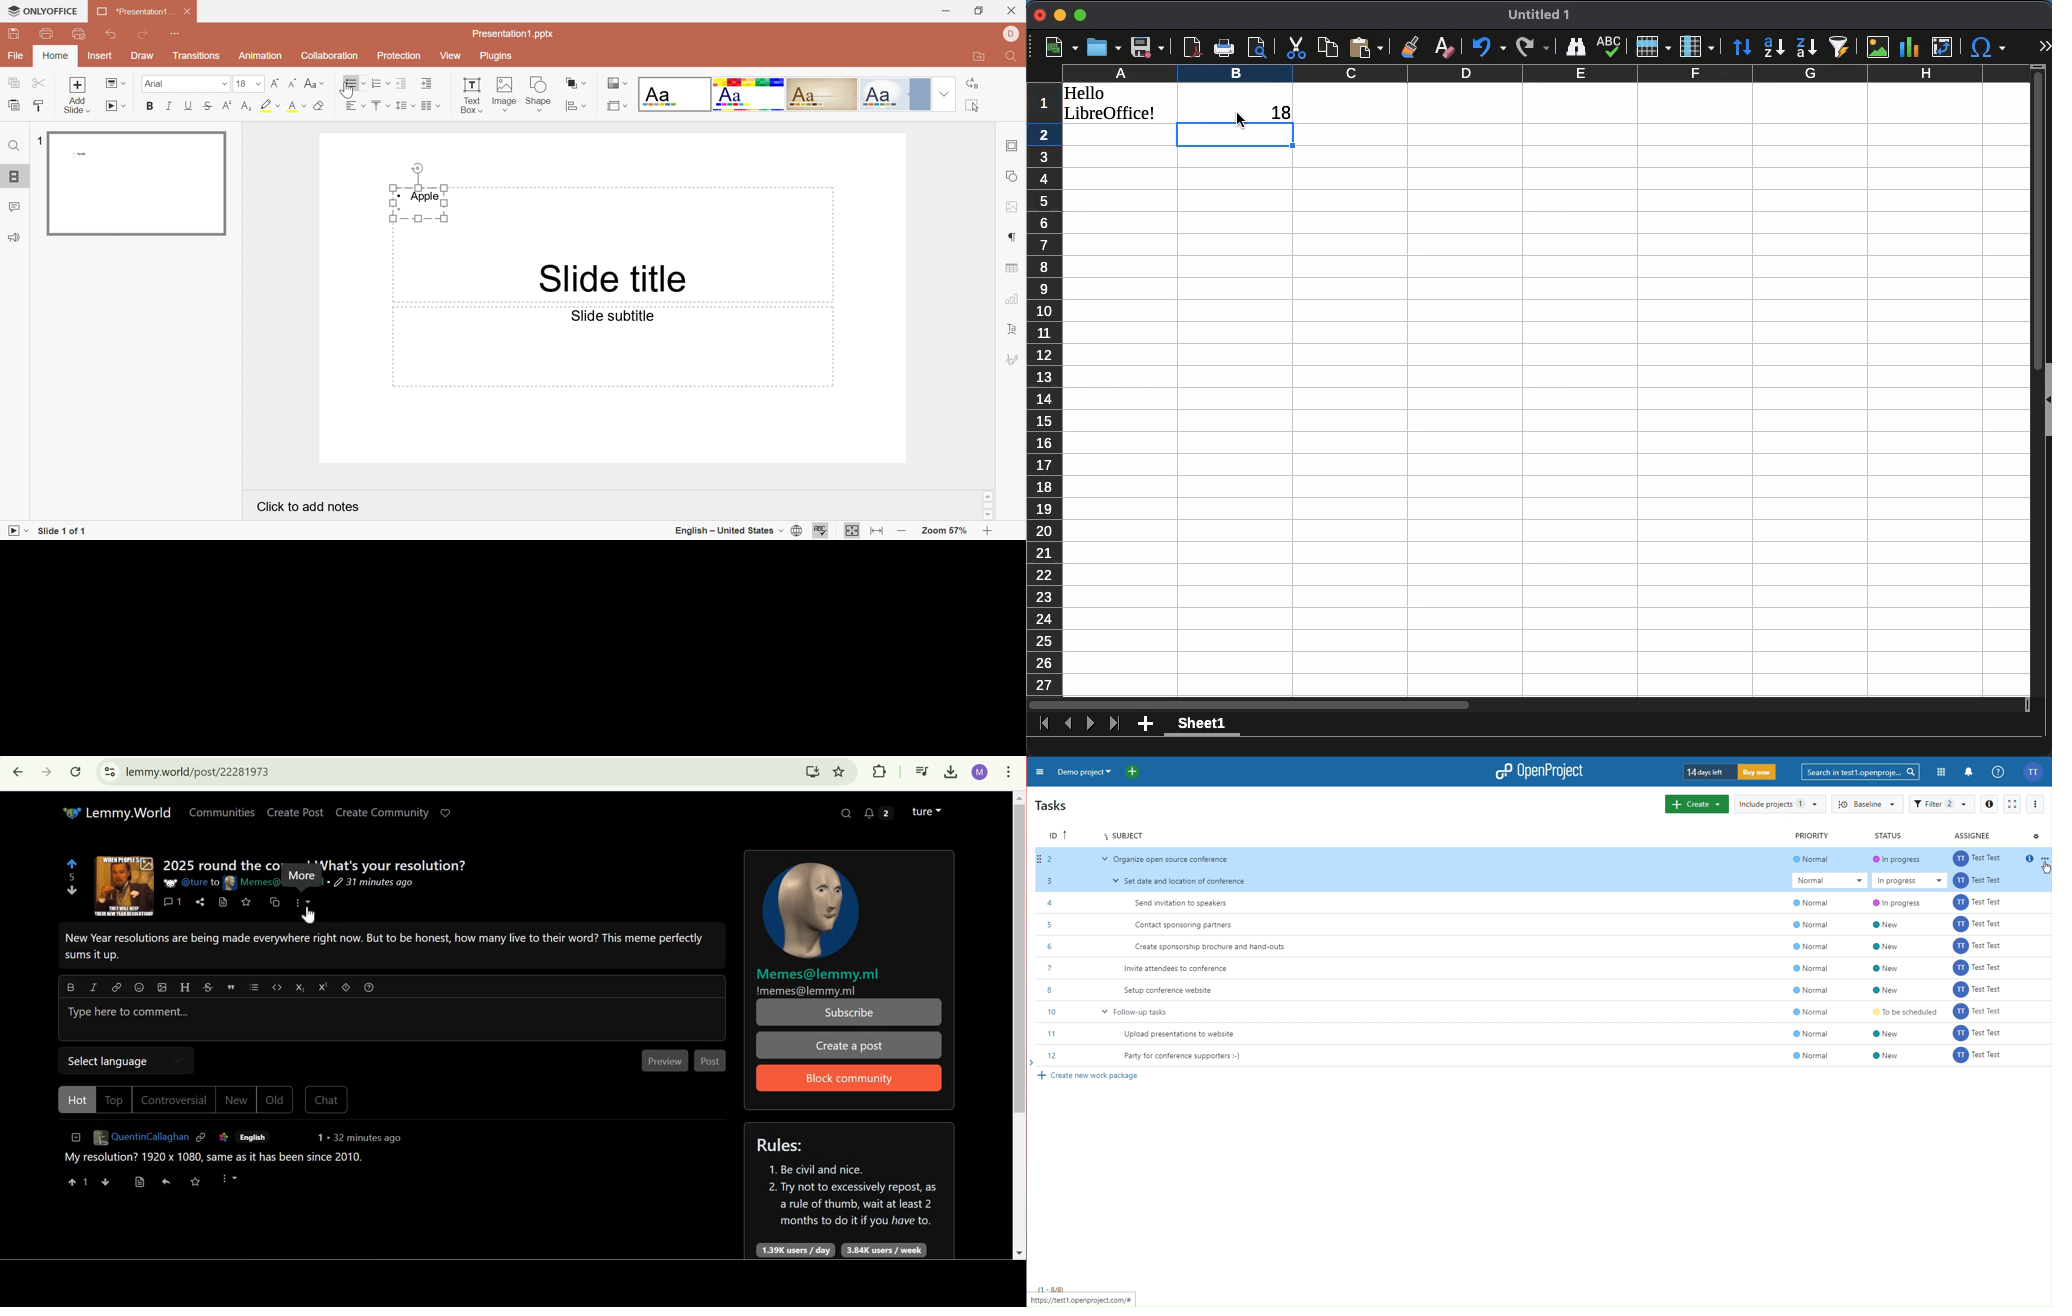 The image size is (2072, 1316). I want to click on Add slide, so click(78, 95).